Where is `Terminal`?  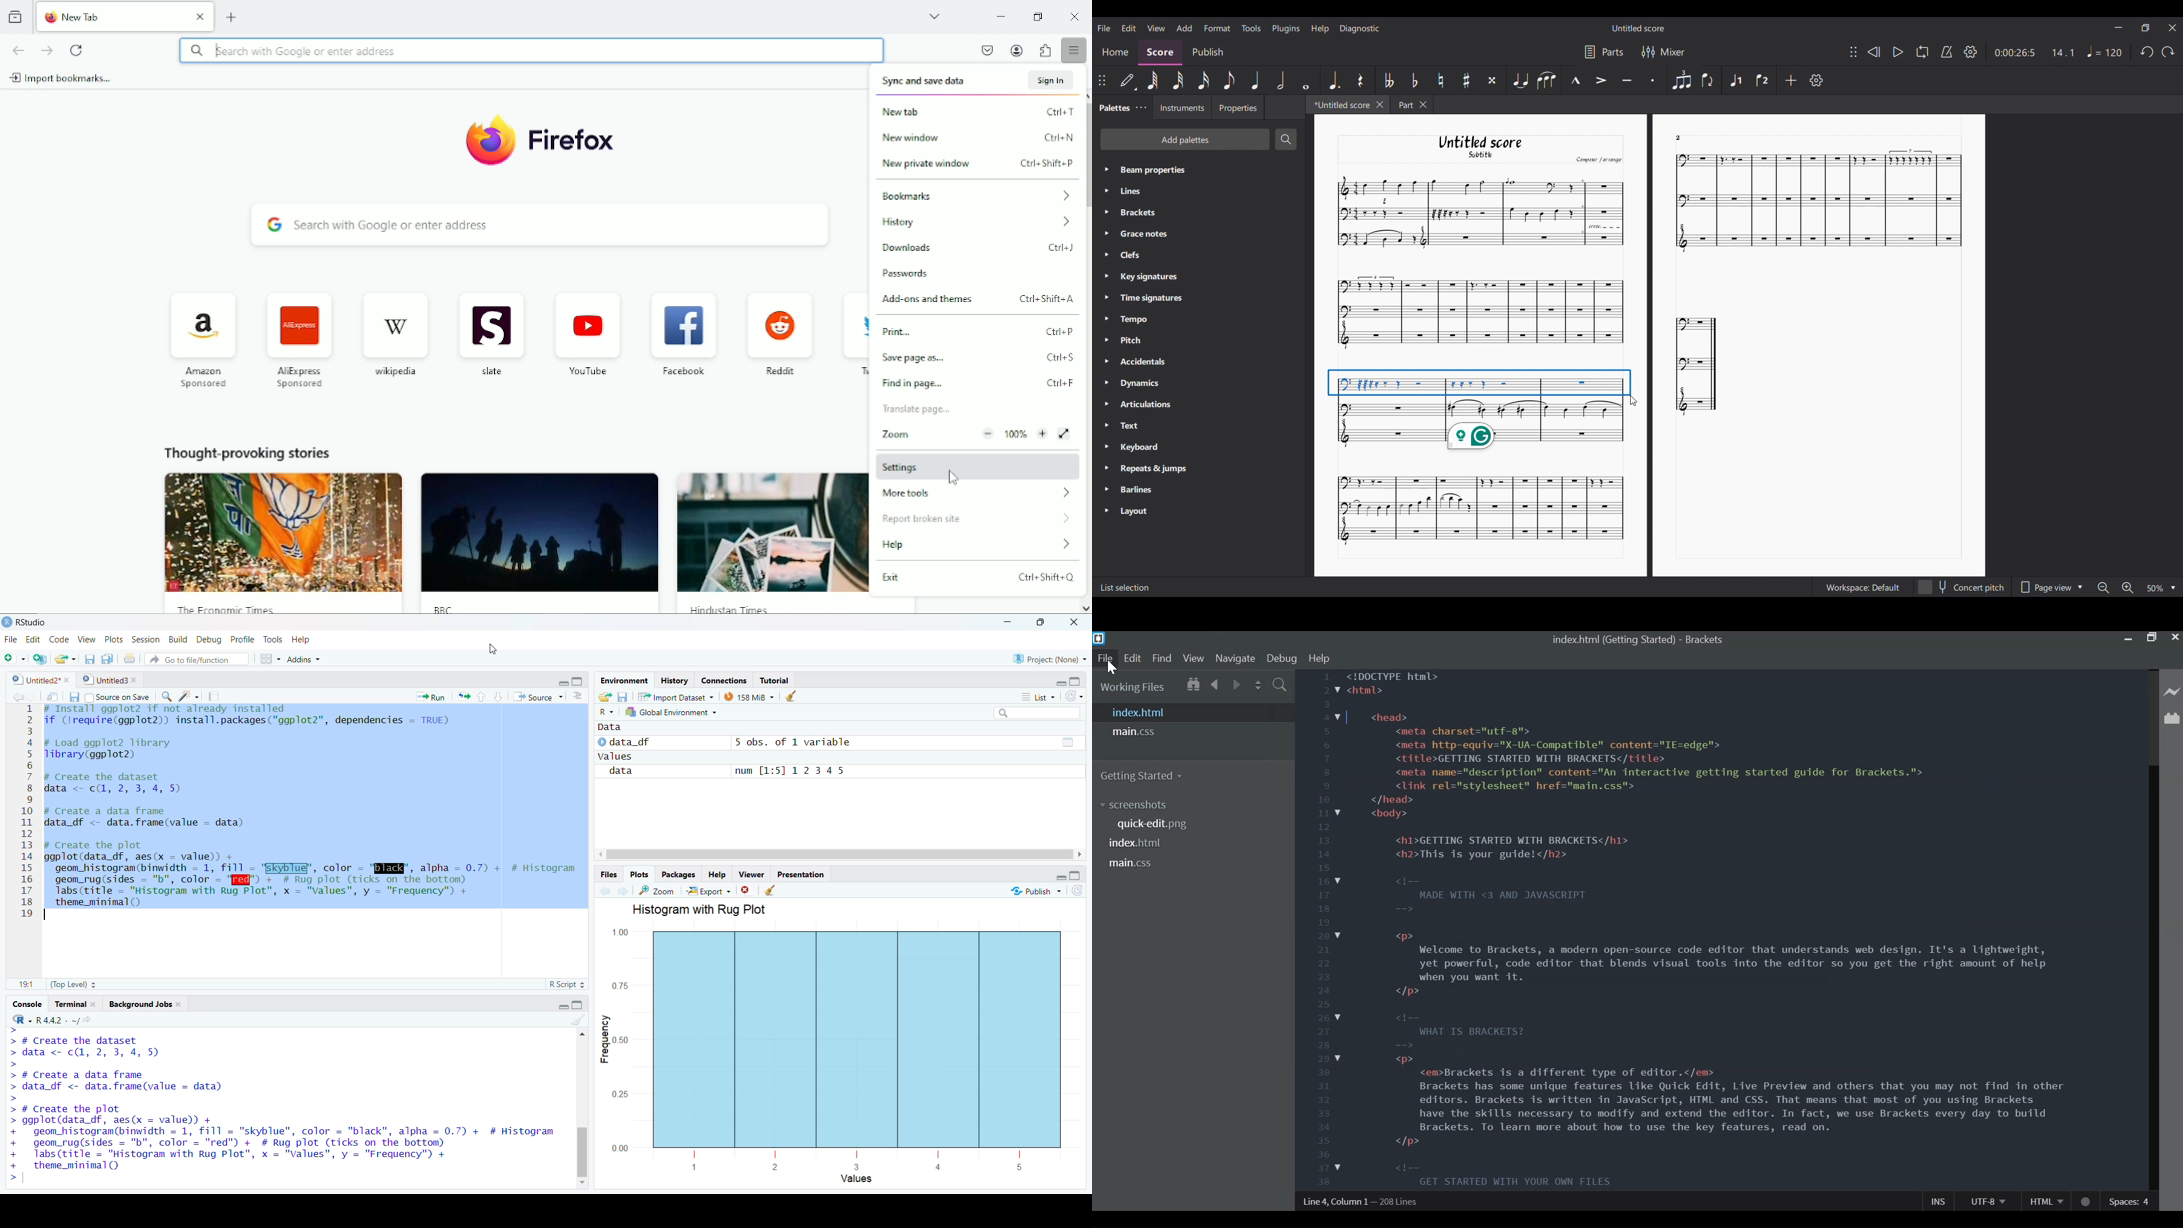
Terminal is located at coordinates (73, 1006).